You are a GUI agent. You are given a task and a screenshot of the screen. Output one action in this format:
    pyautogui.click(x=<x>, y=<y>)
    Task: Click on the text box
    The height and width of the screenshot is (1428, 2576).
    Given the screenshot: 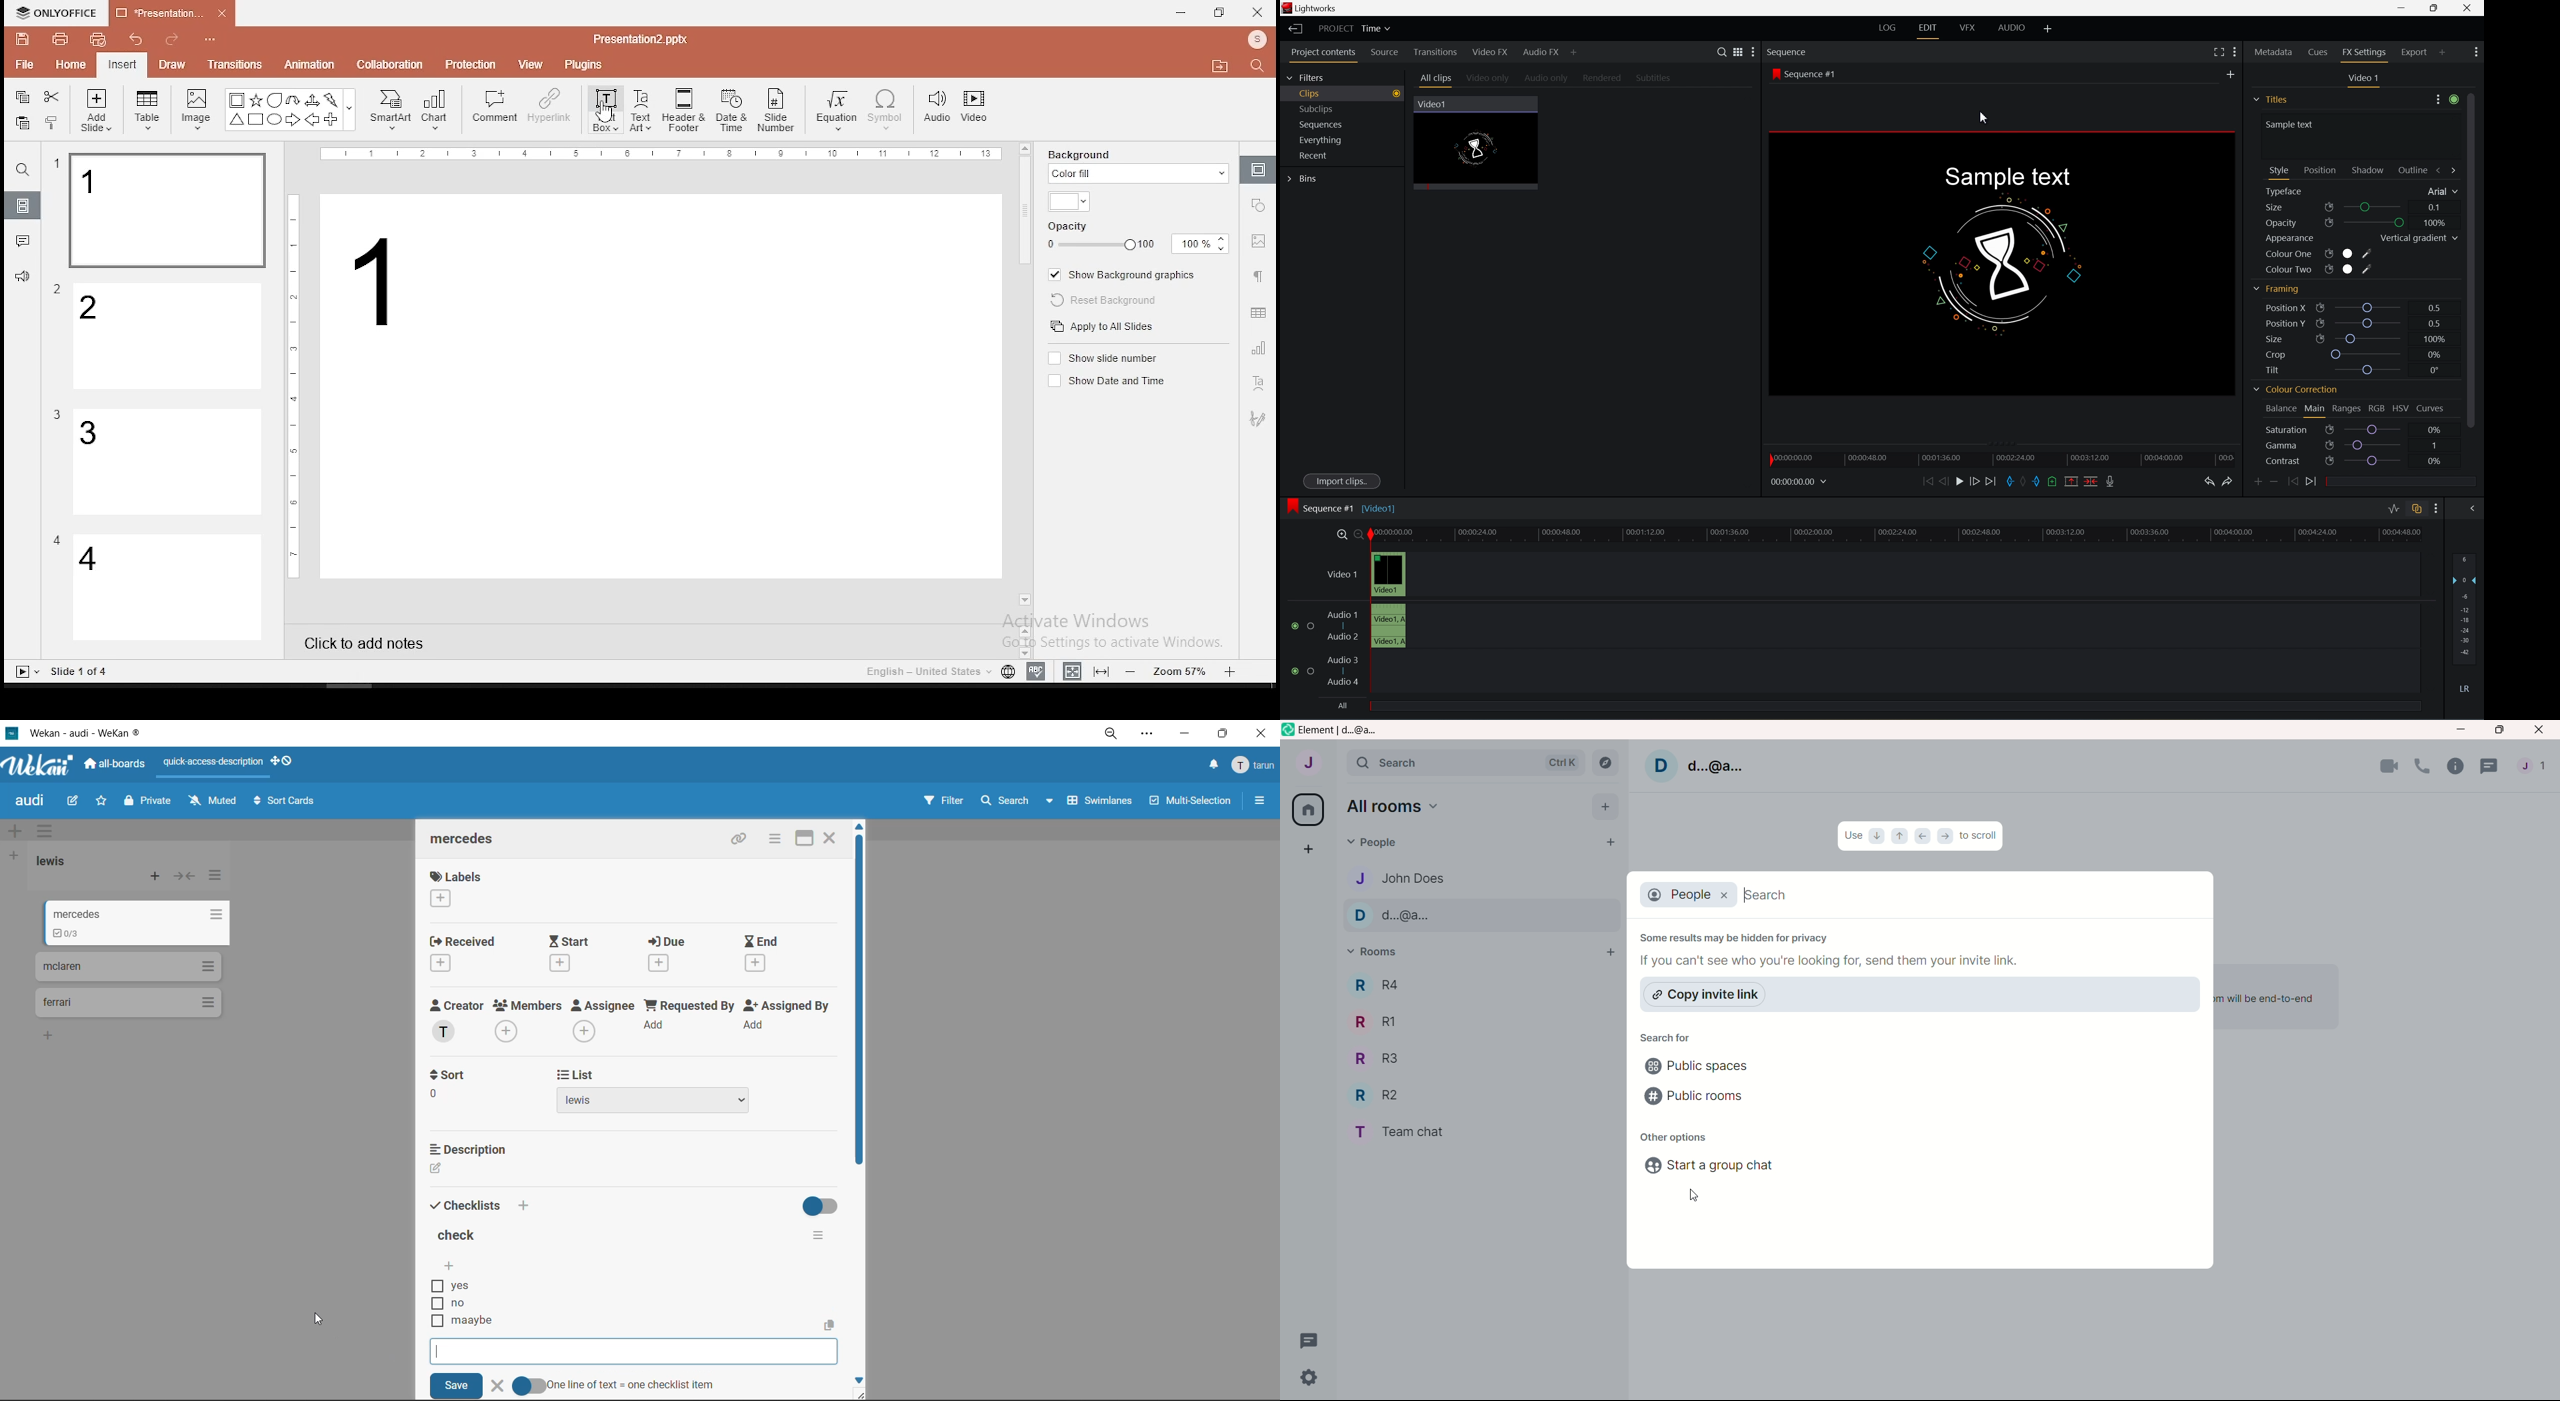 What is the action you would take?
    pyautogui.click(x=604, y=108)
    